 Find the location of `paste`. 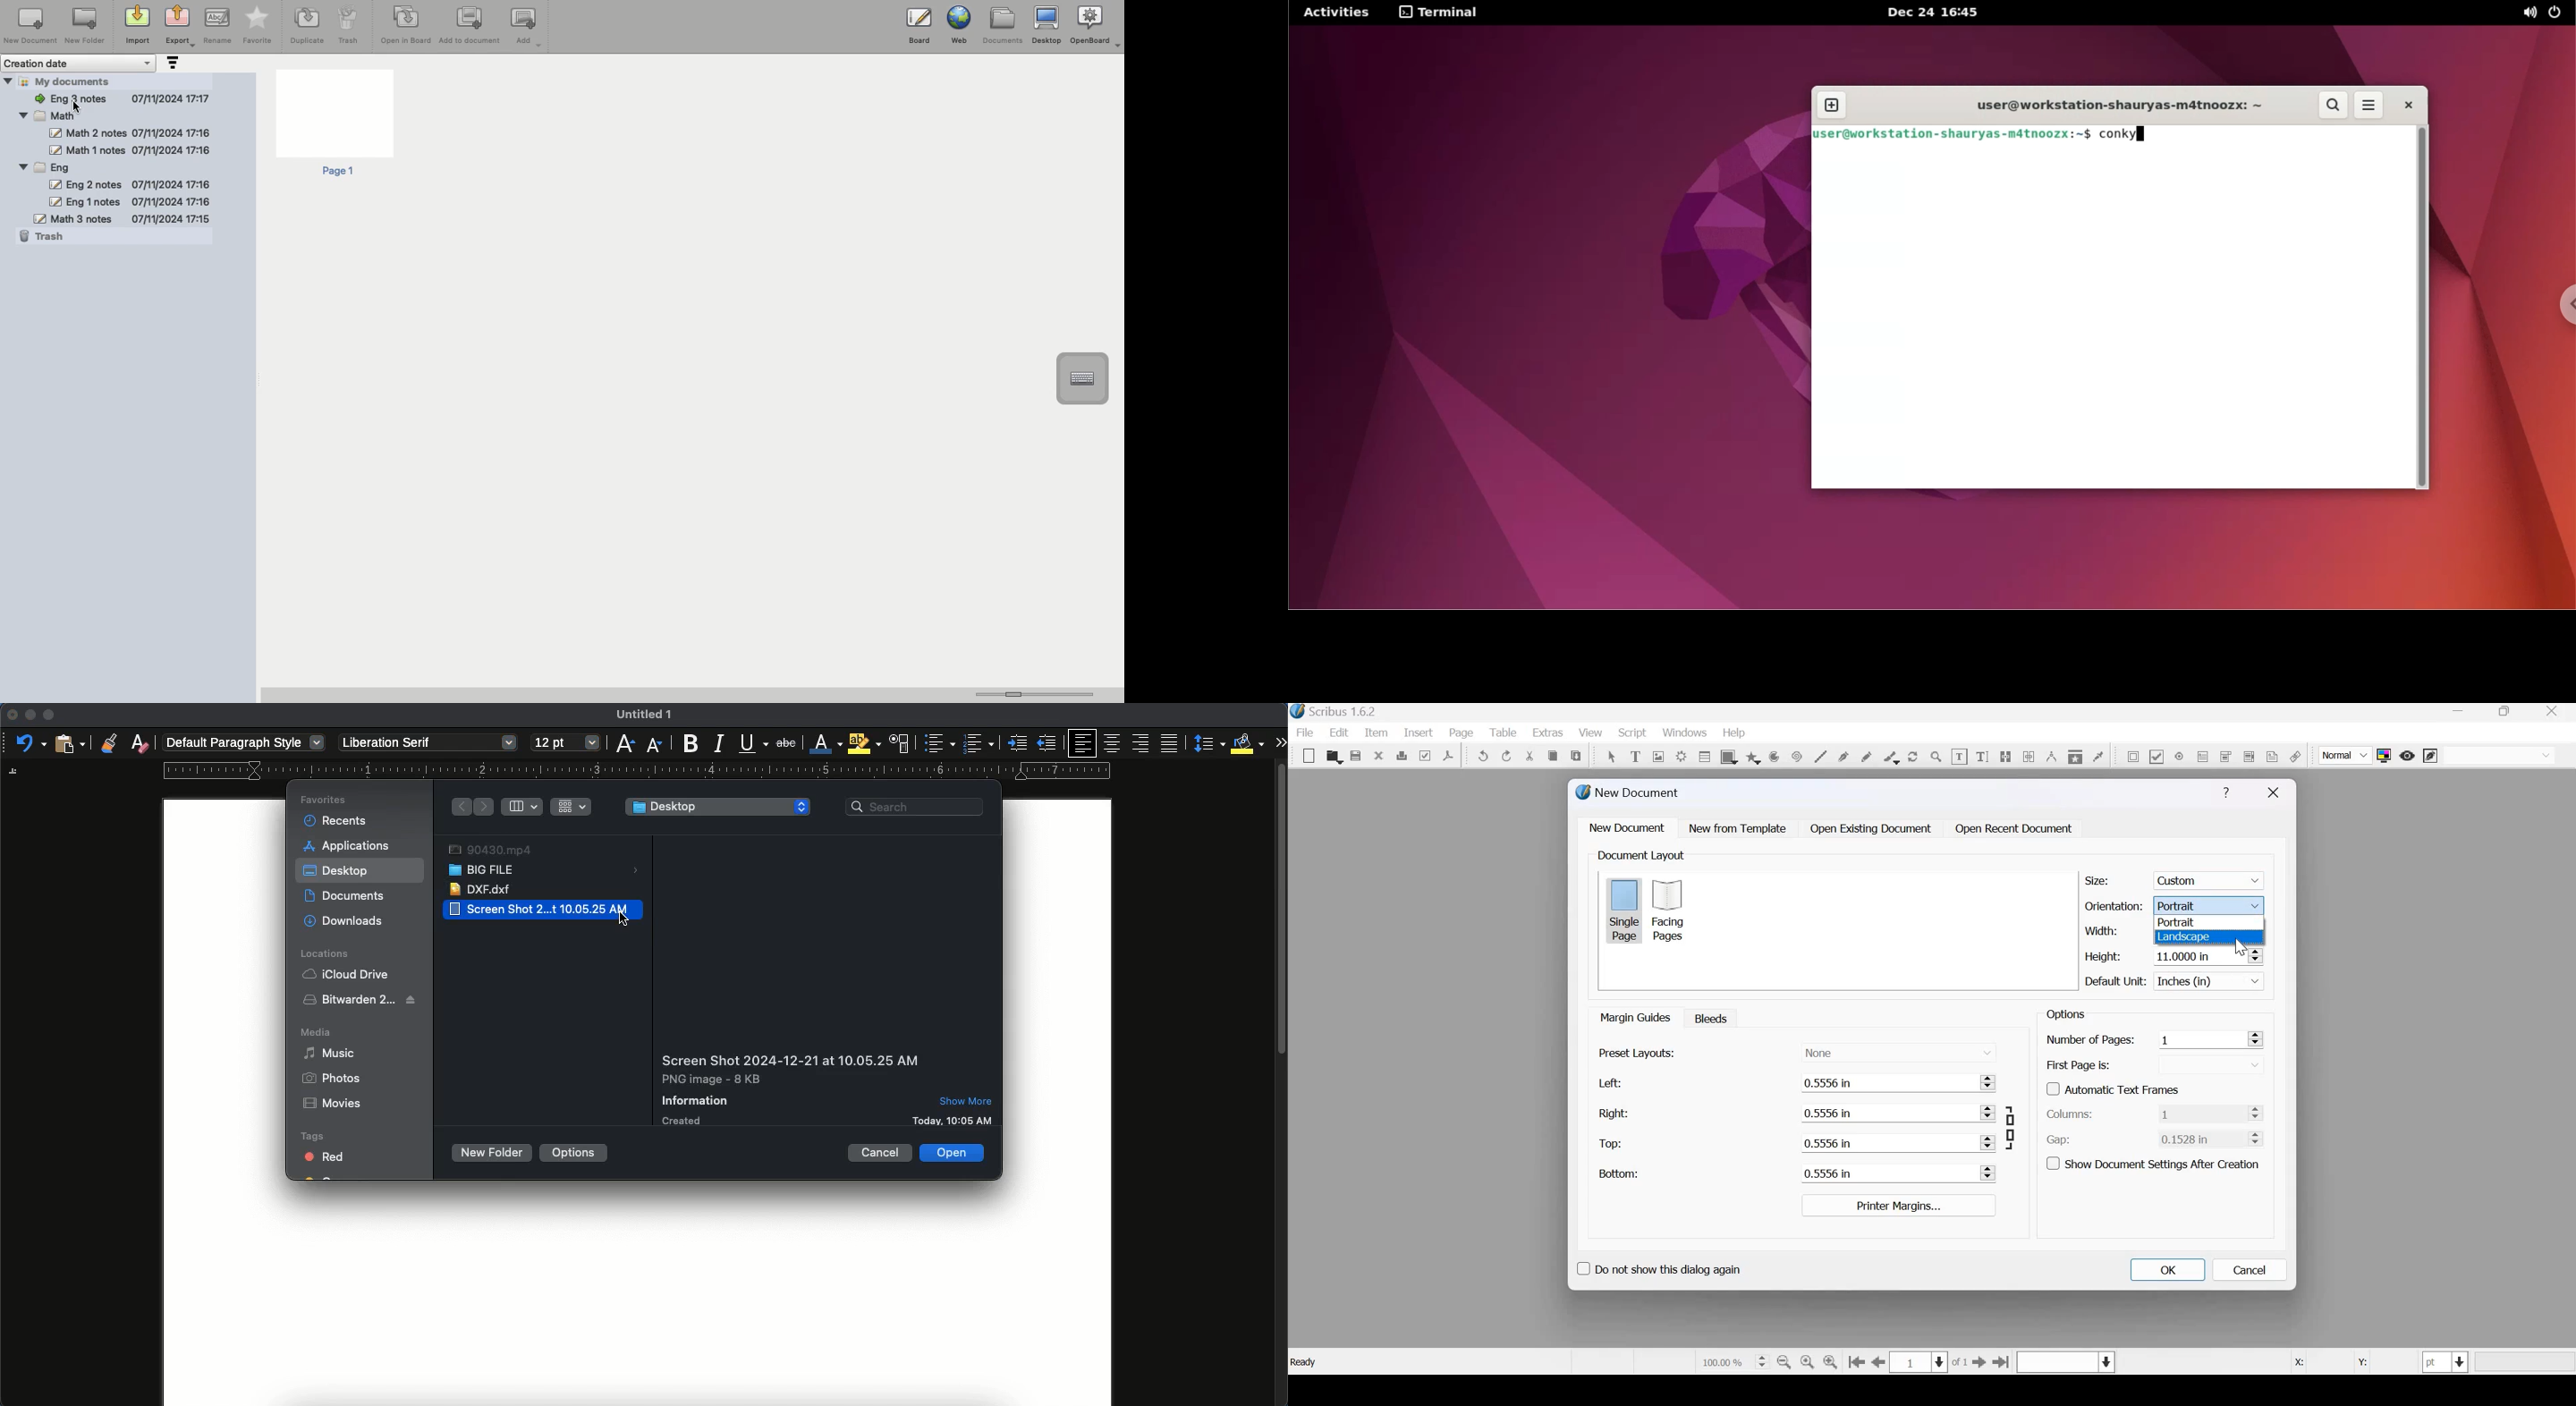

paste is located at coordinates (1577, 754).